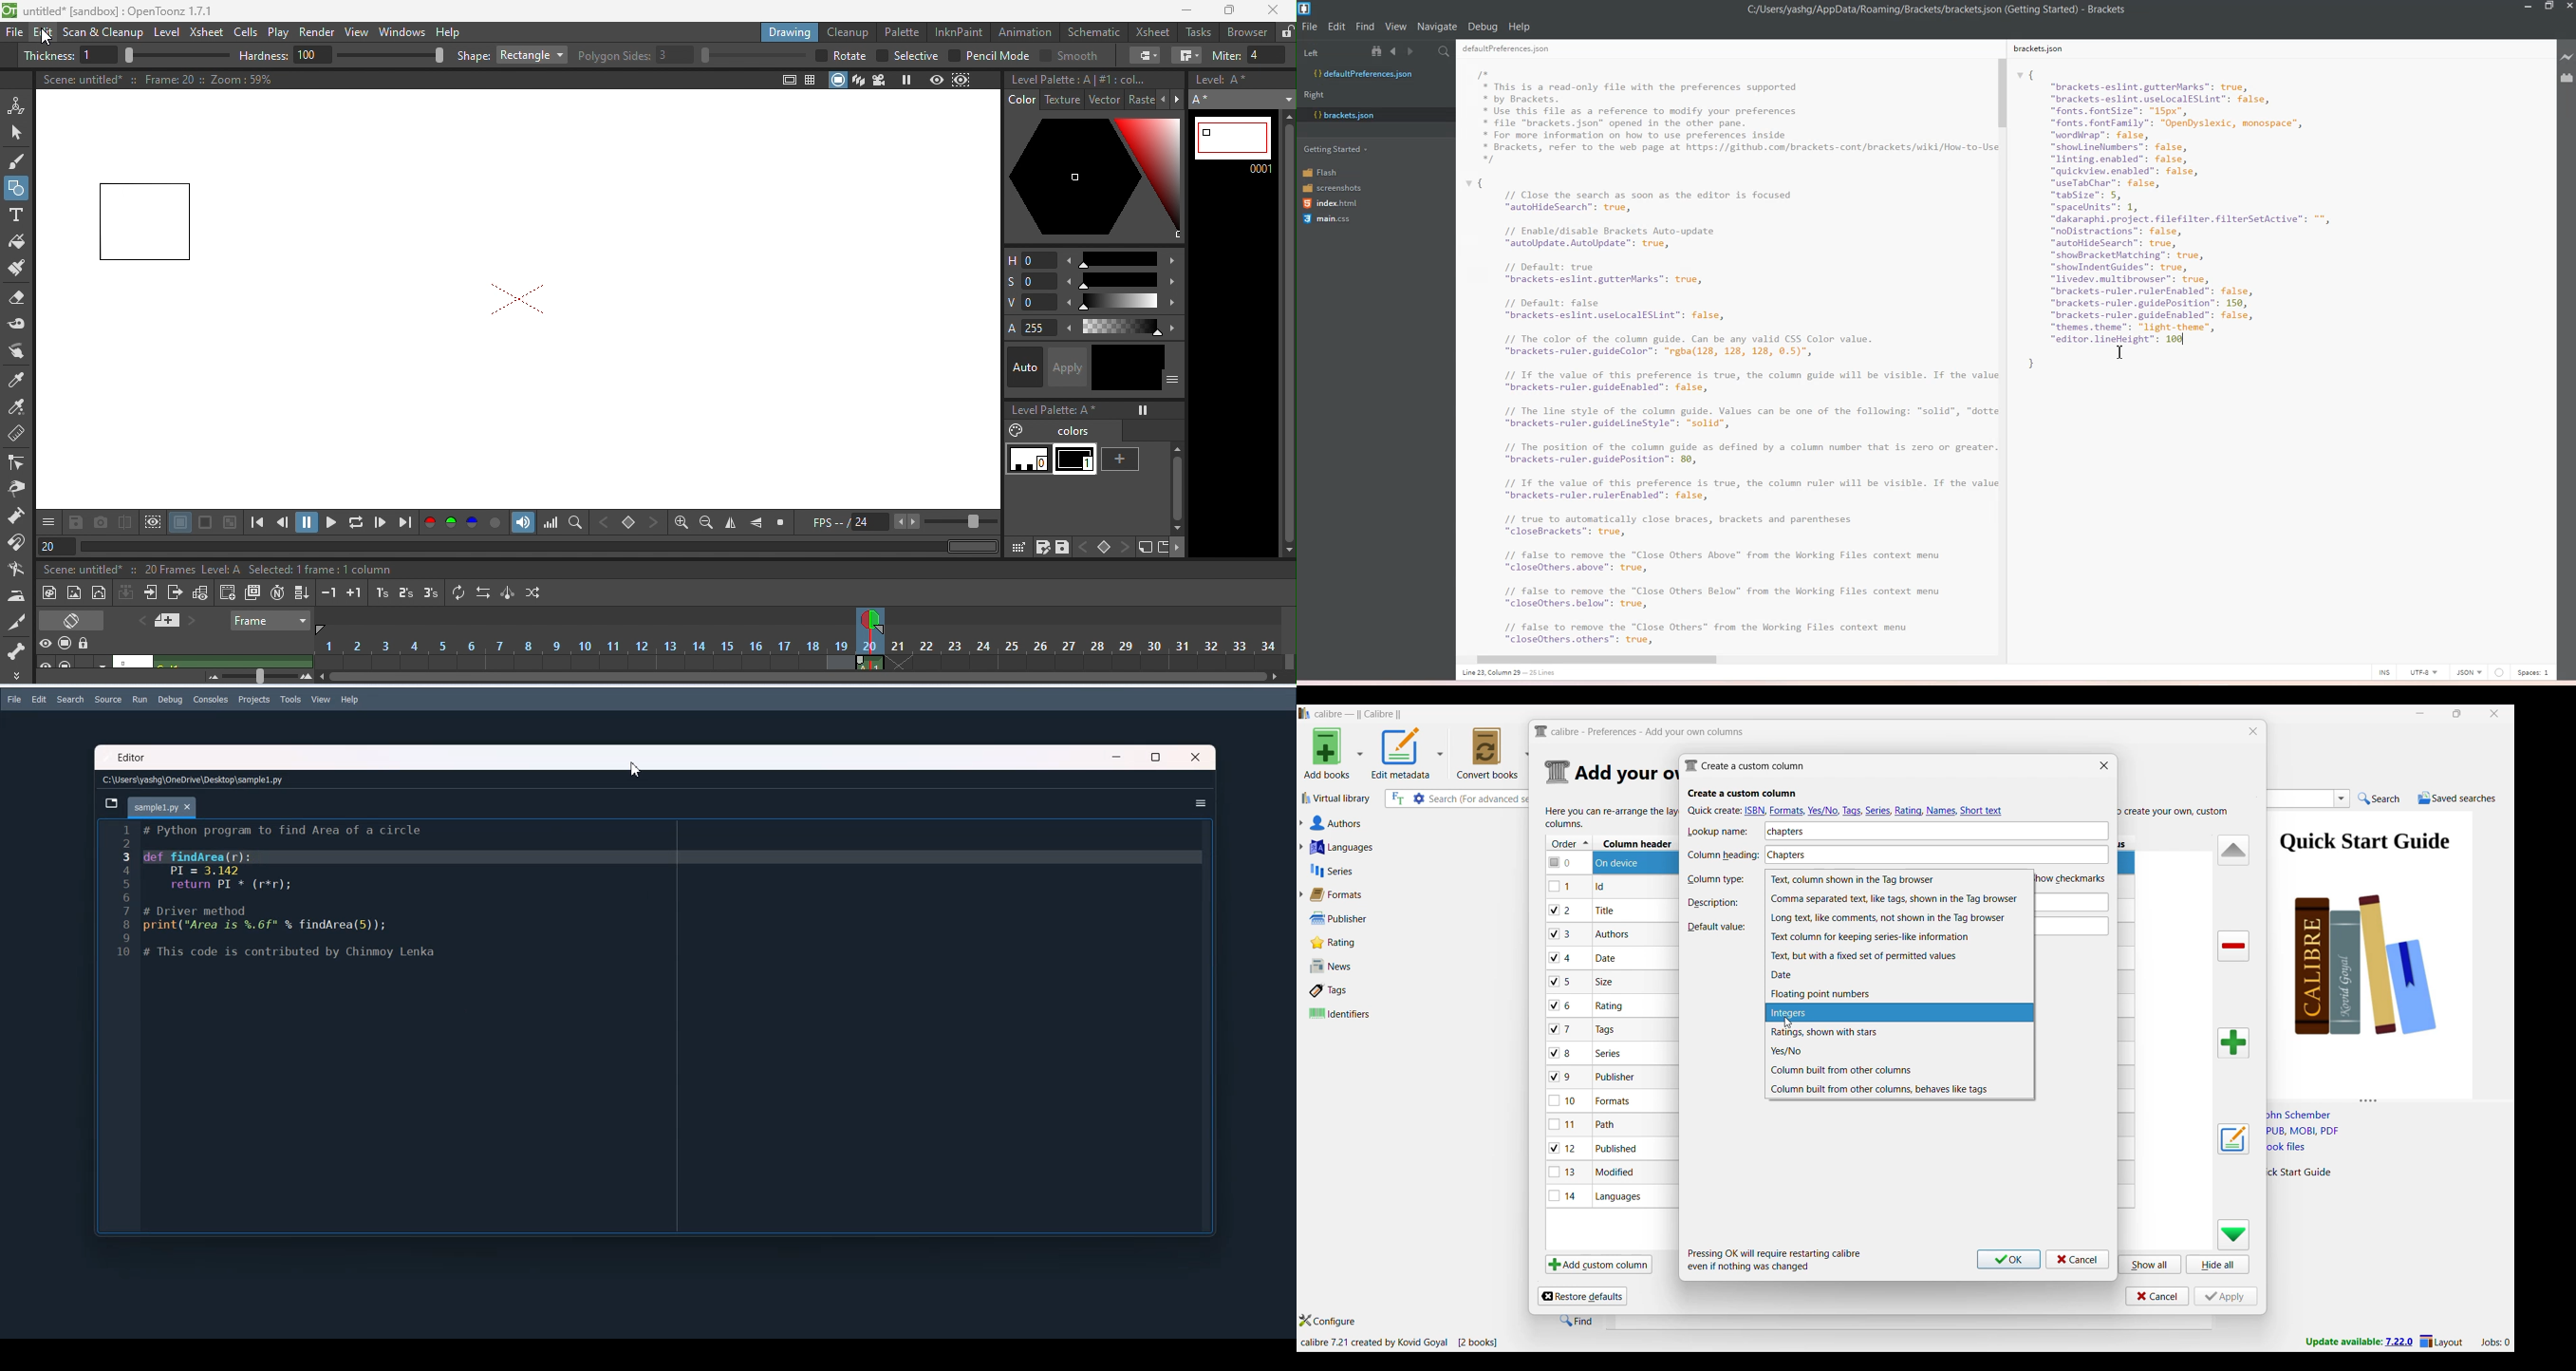 This screenshot has width=2576, height=1372. What do you see at coordinates (1356, 966) in the screenshot?
I see `News` at bounding box center [1356, 966].